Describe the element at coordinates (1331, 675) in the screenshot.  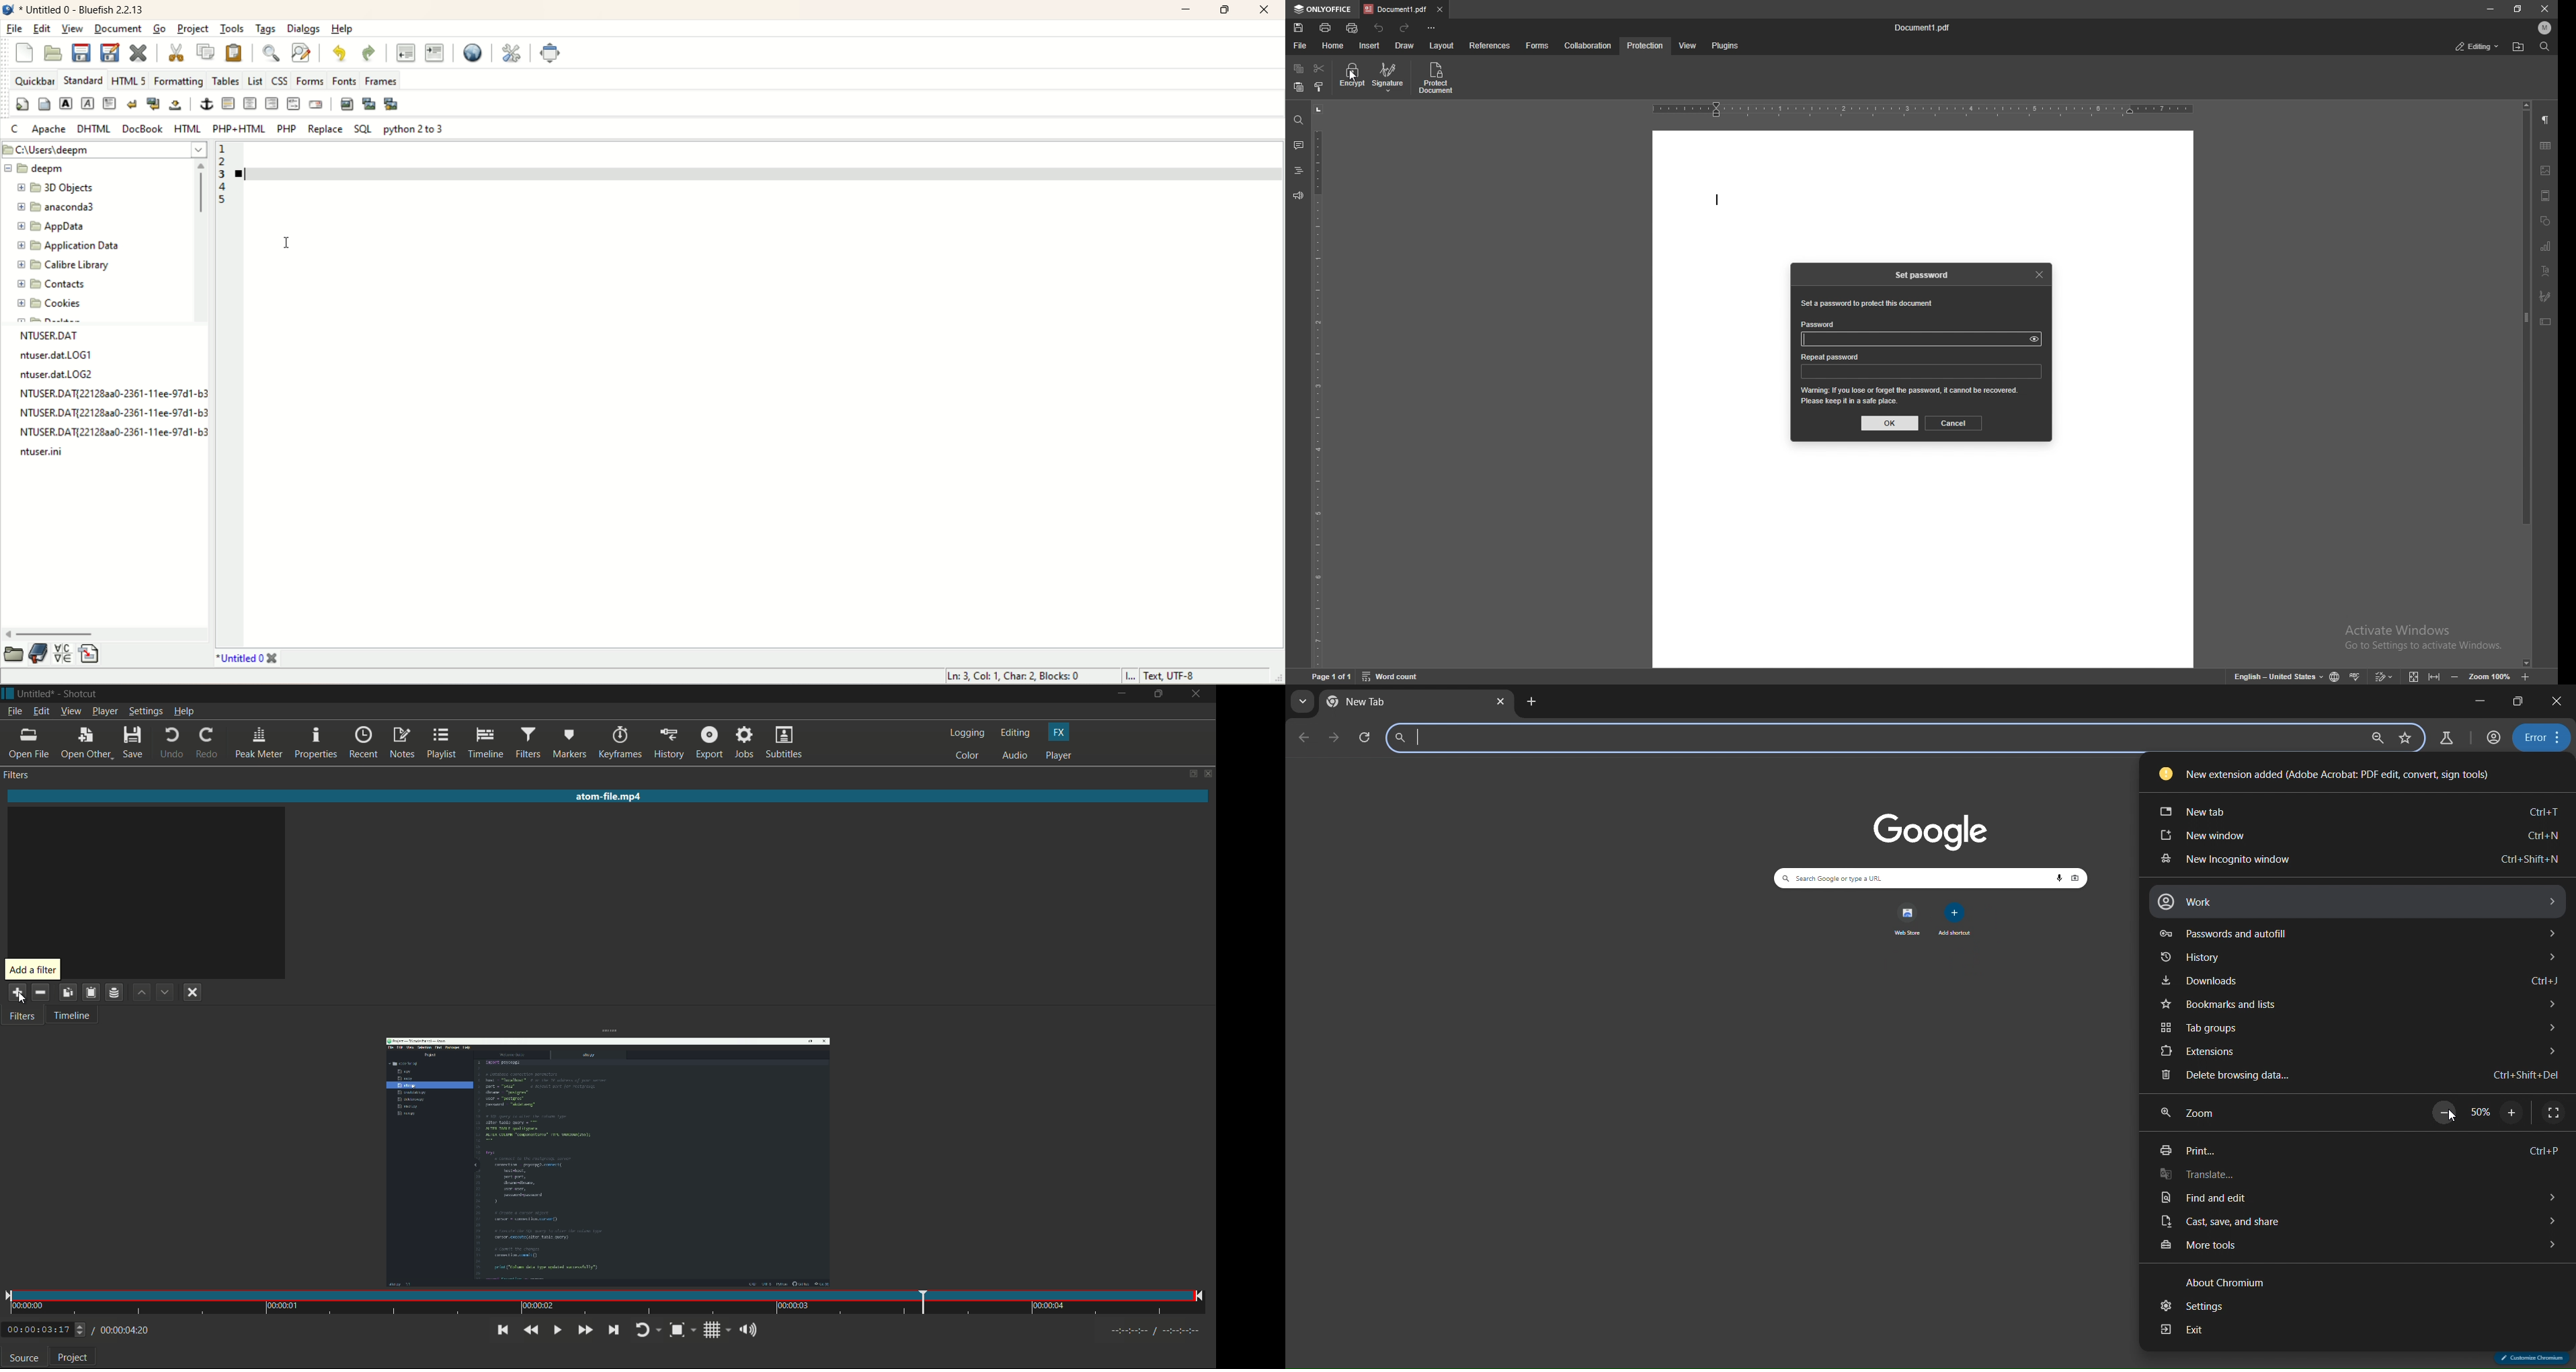
I see `page` at that location.